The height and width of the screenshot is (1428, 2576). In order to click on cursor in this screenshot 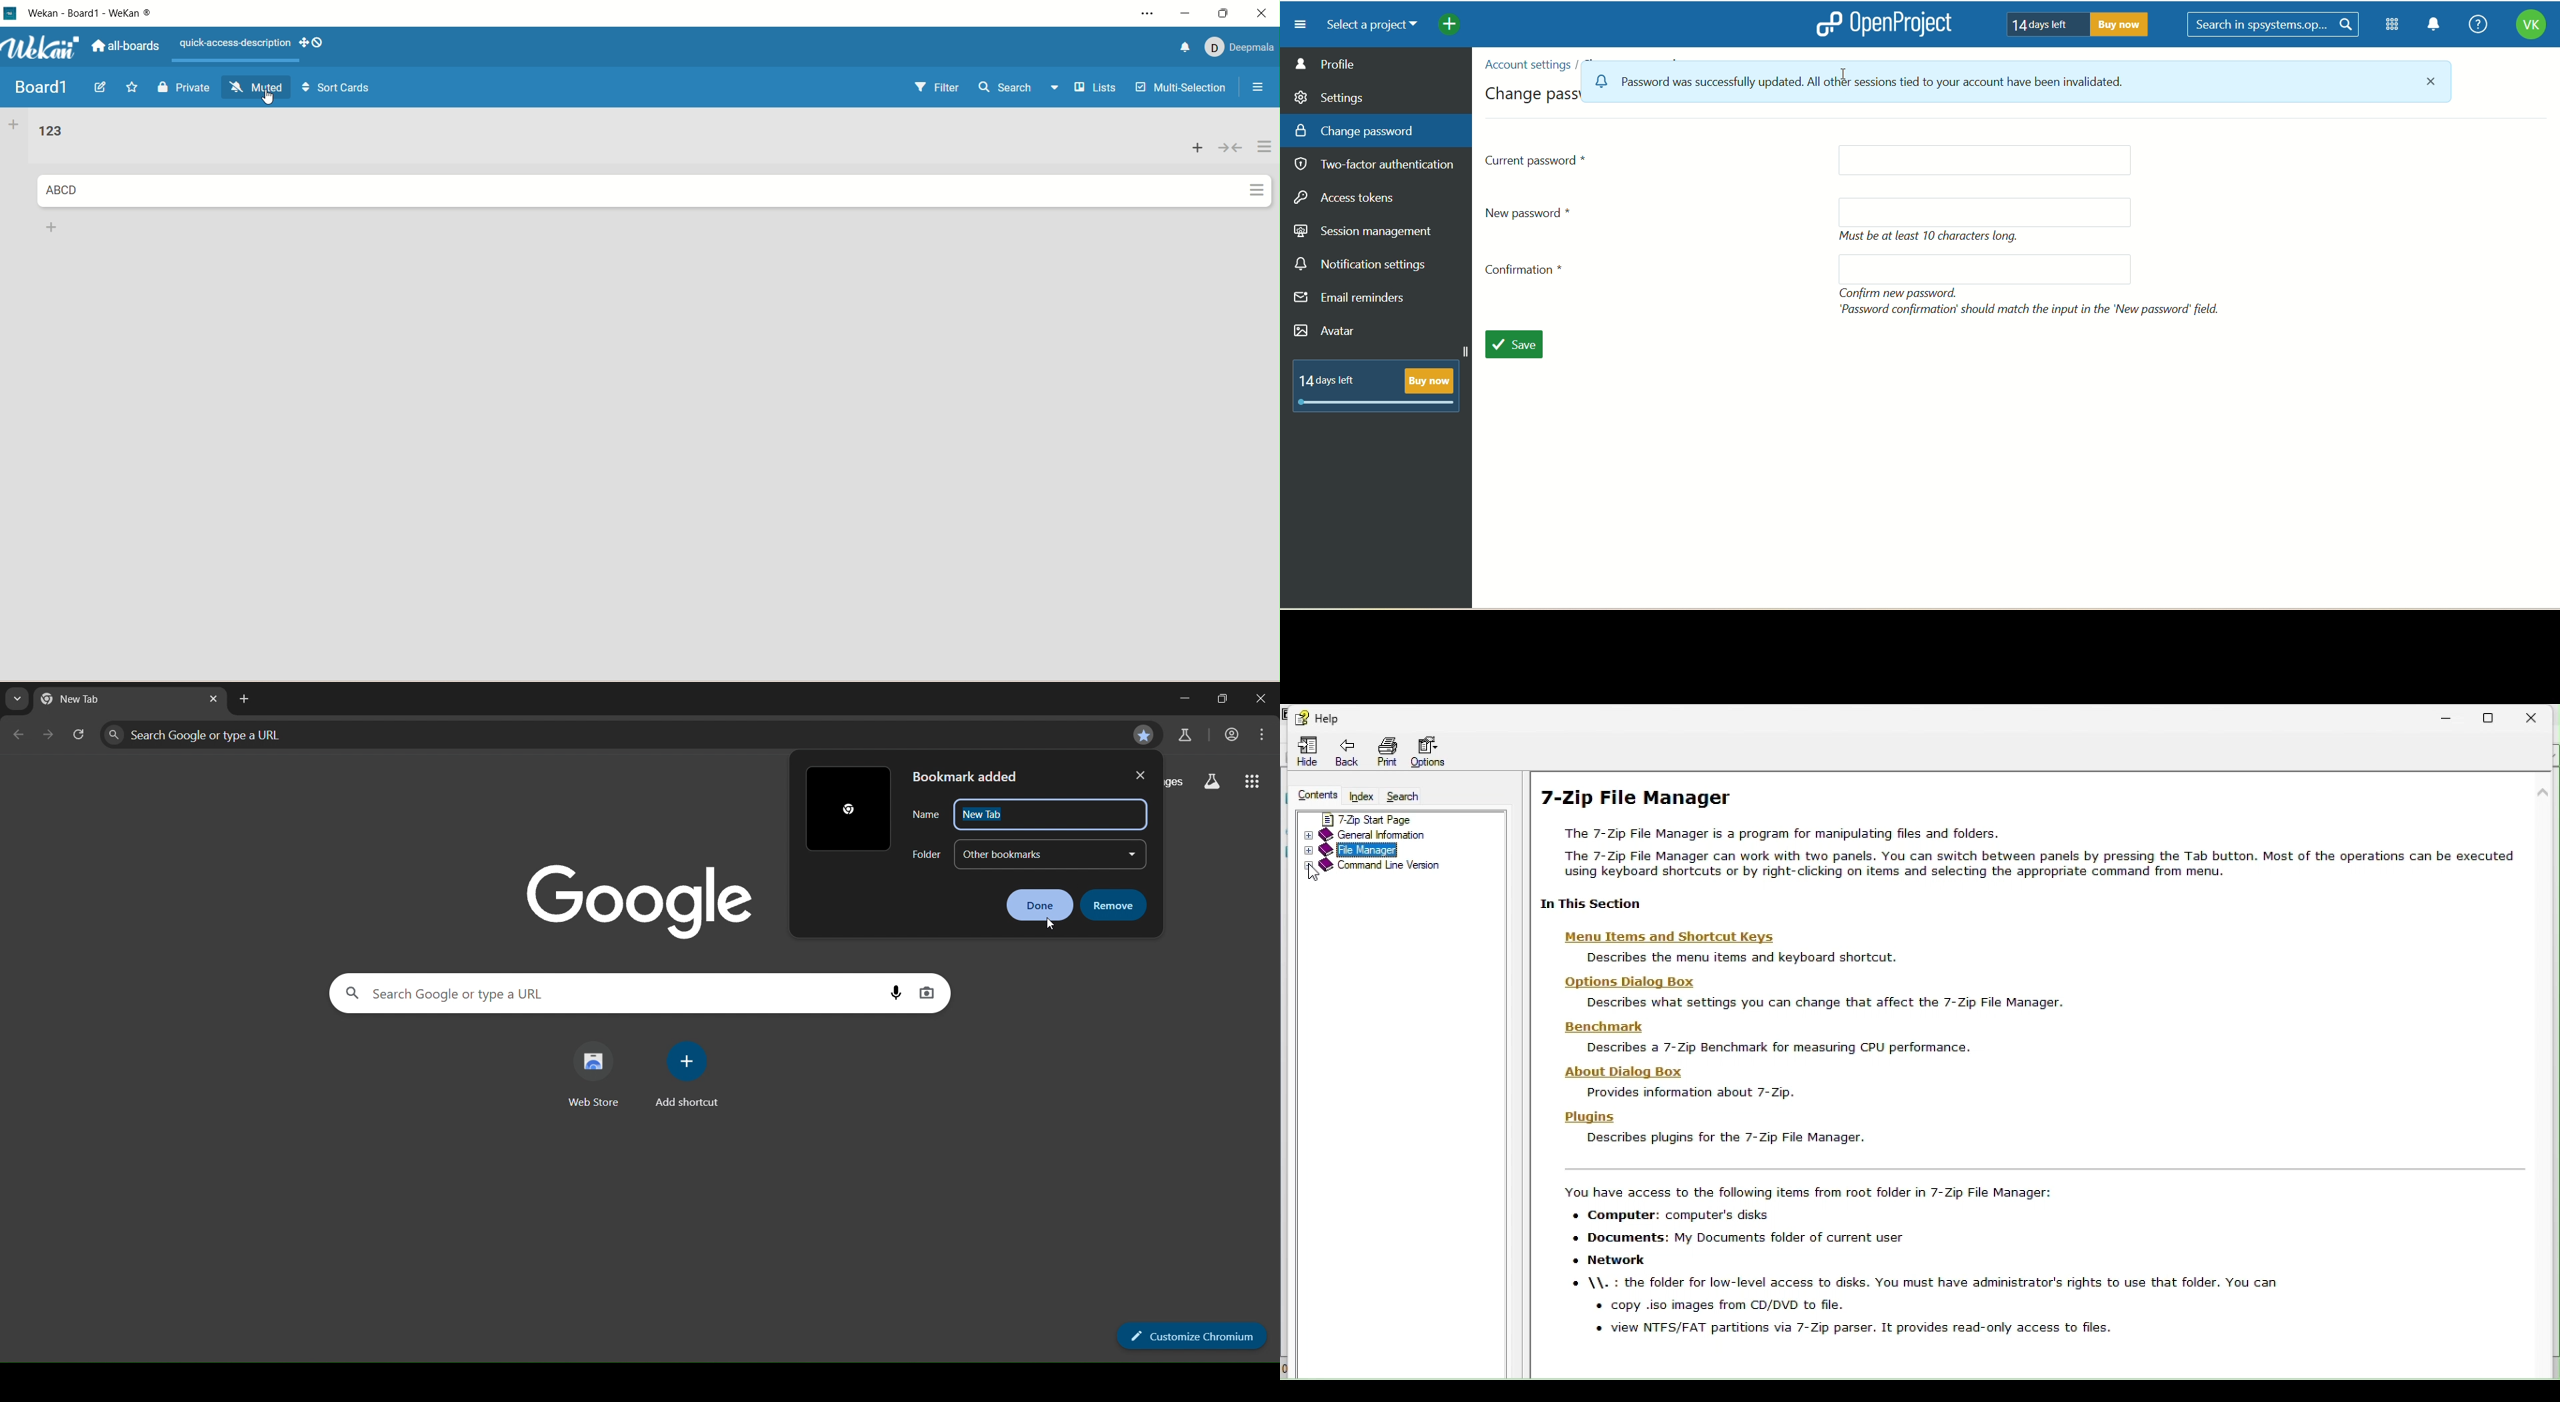, I will do `click(1049, 922)`.